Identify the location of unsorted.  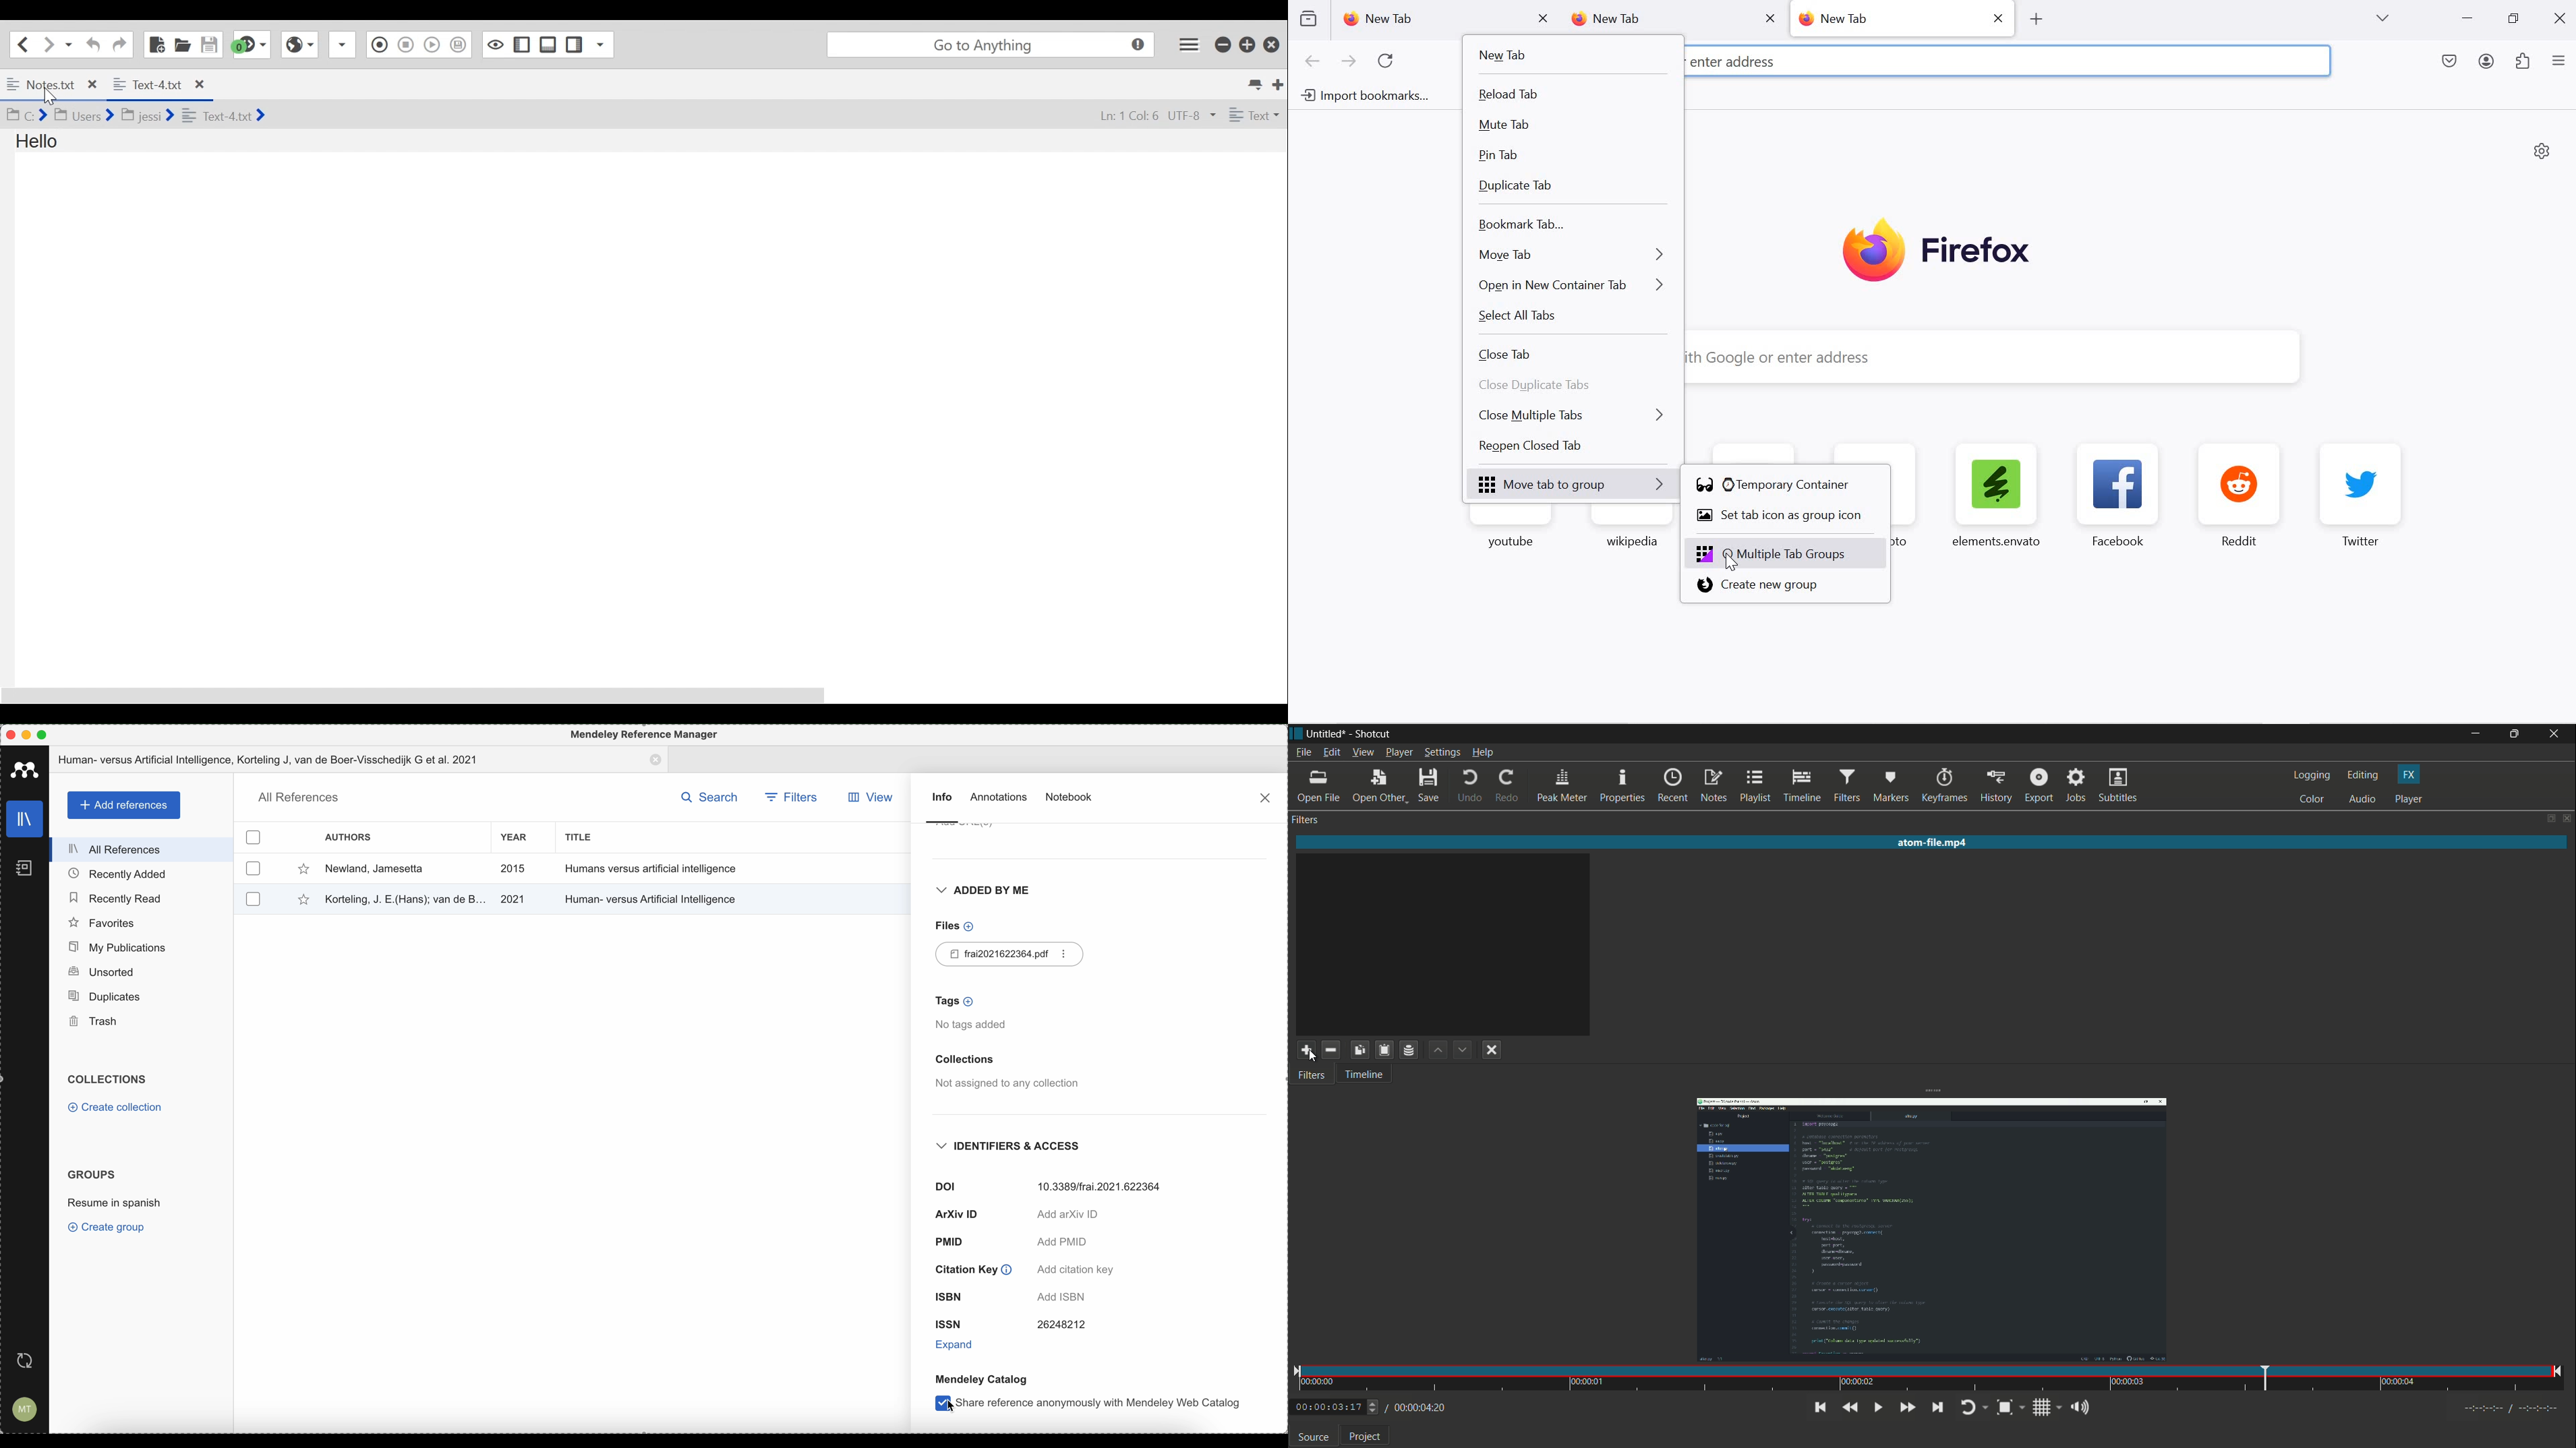
(141, 973).